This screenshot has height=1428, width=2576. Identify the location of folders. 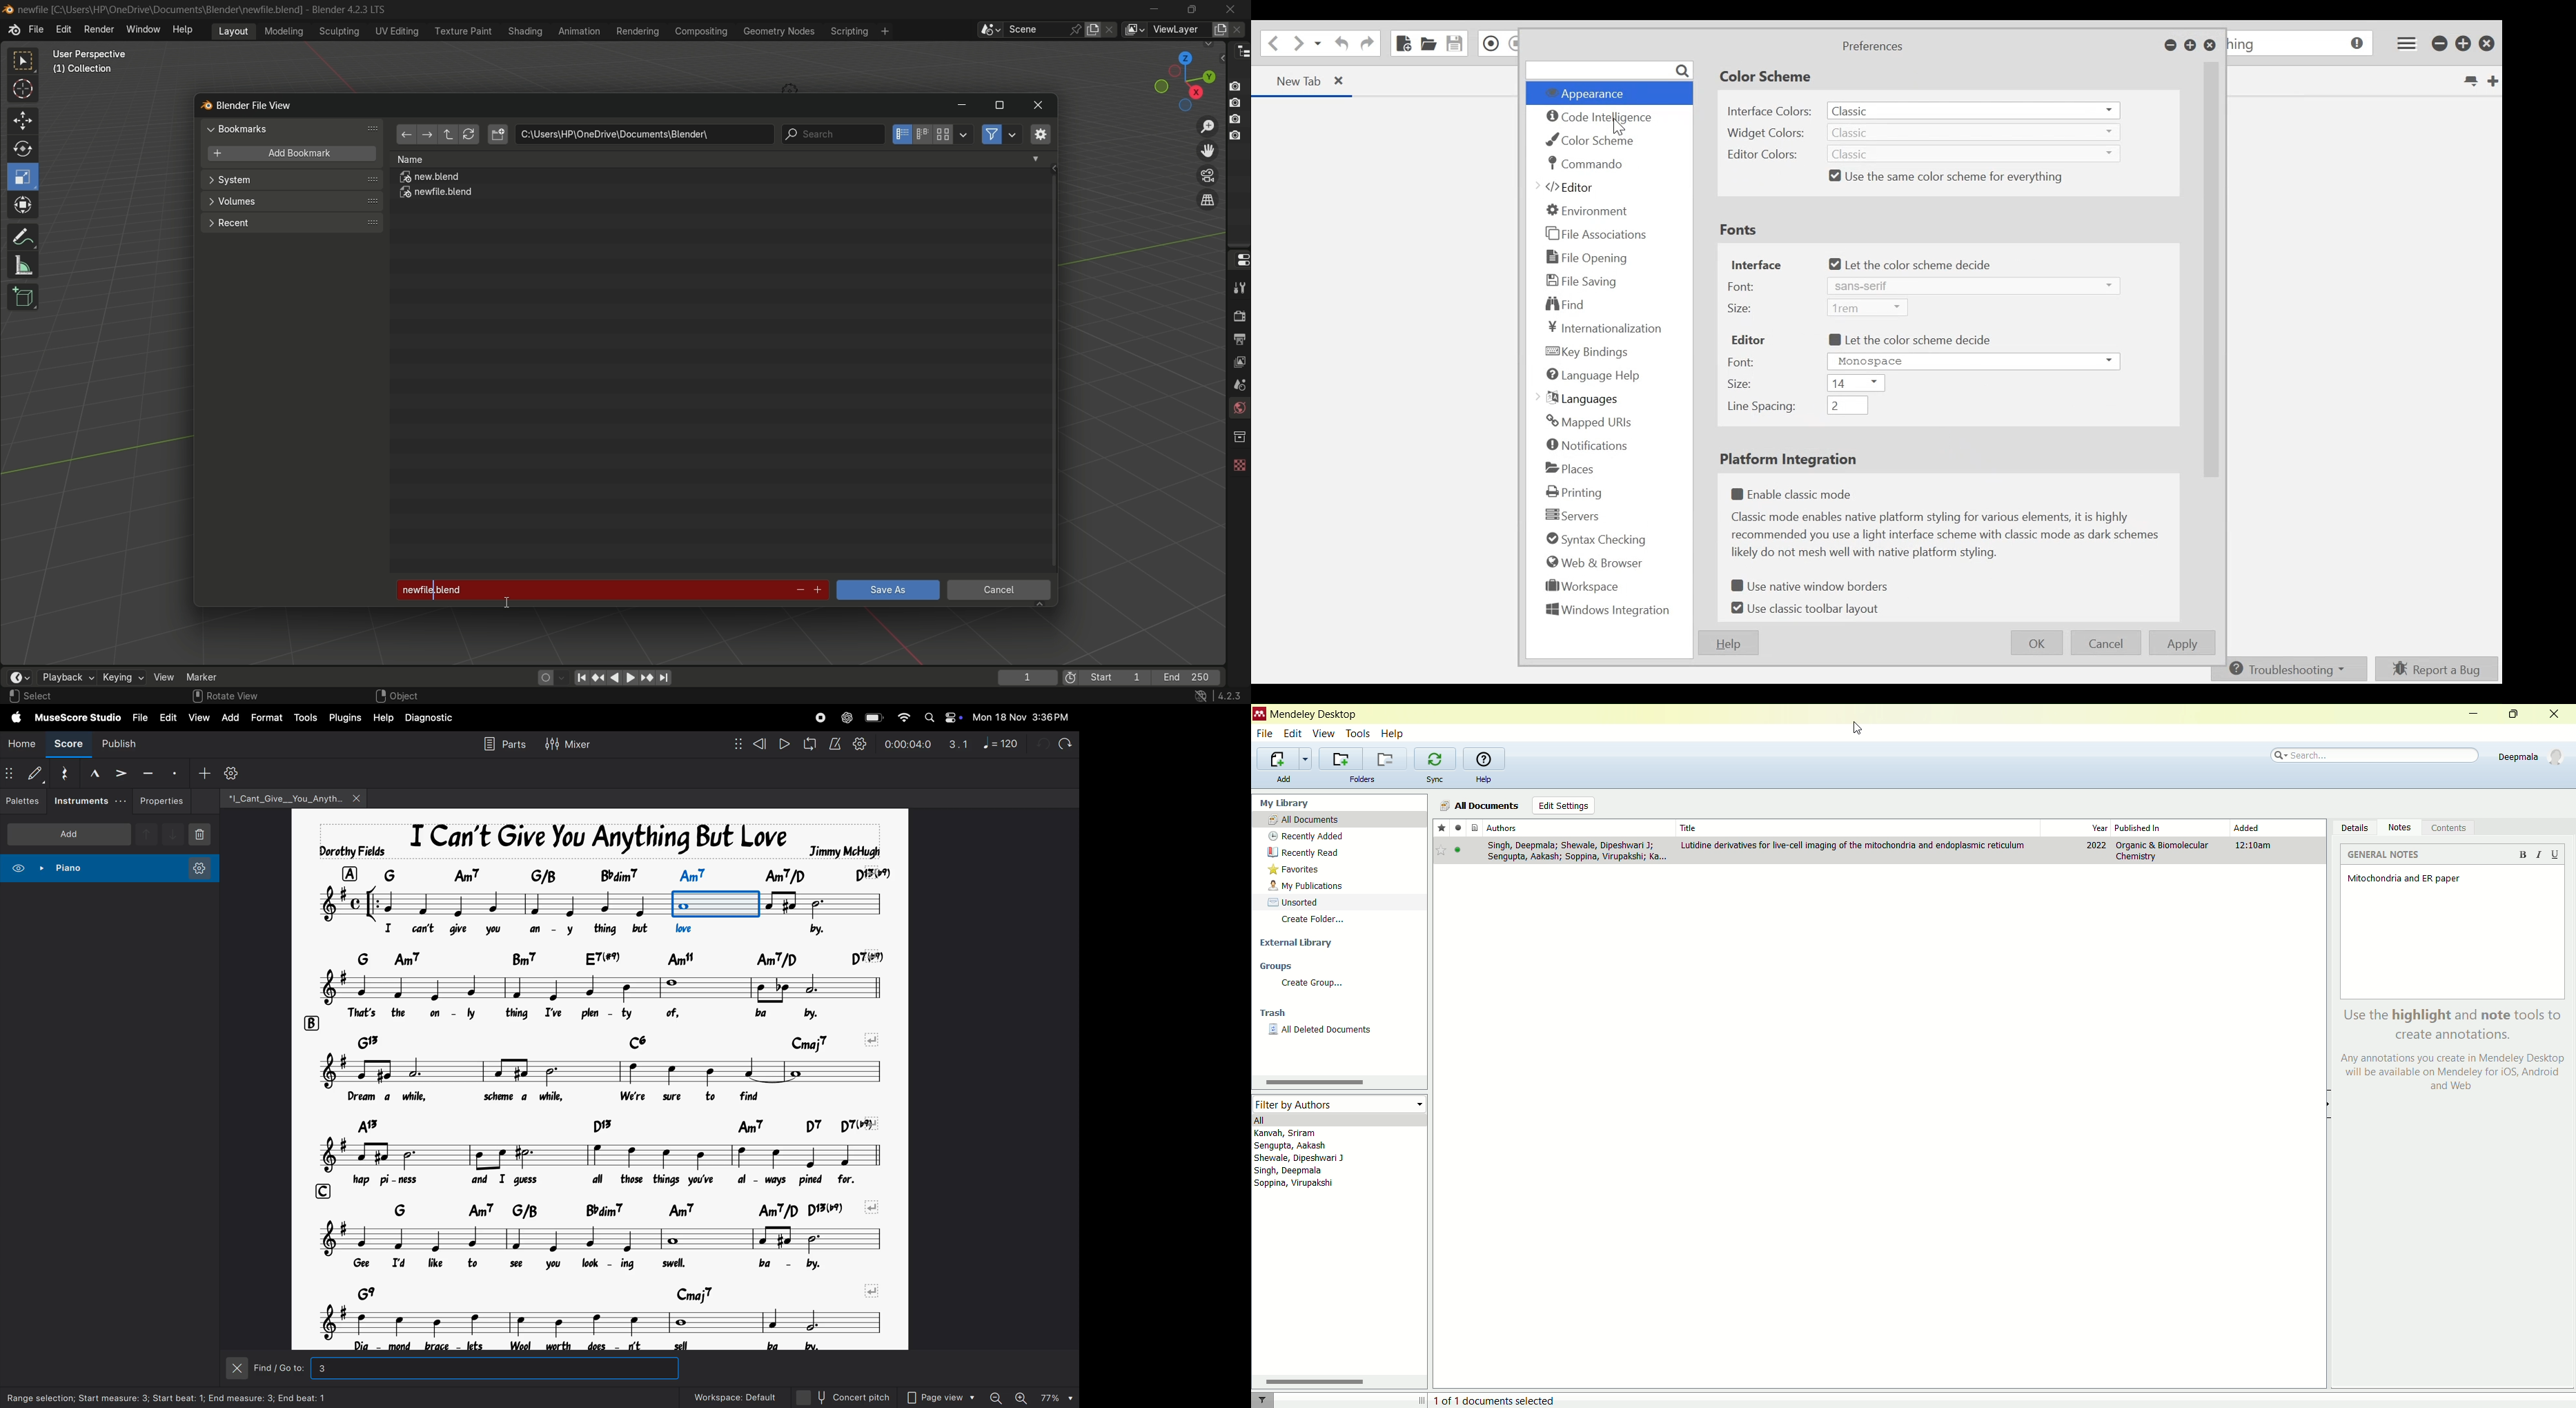
(1361, 779).